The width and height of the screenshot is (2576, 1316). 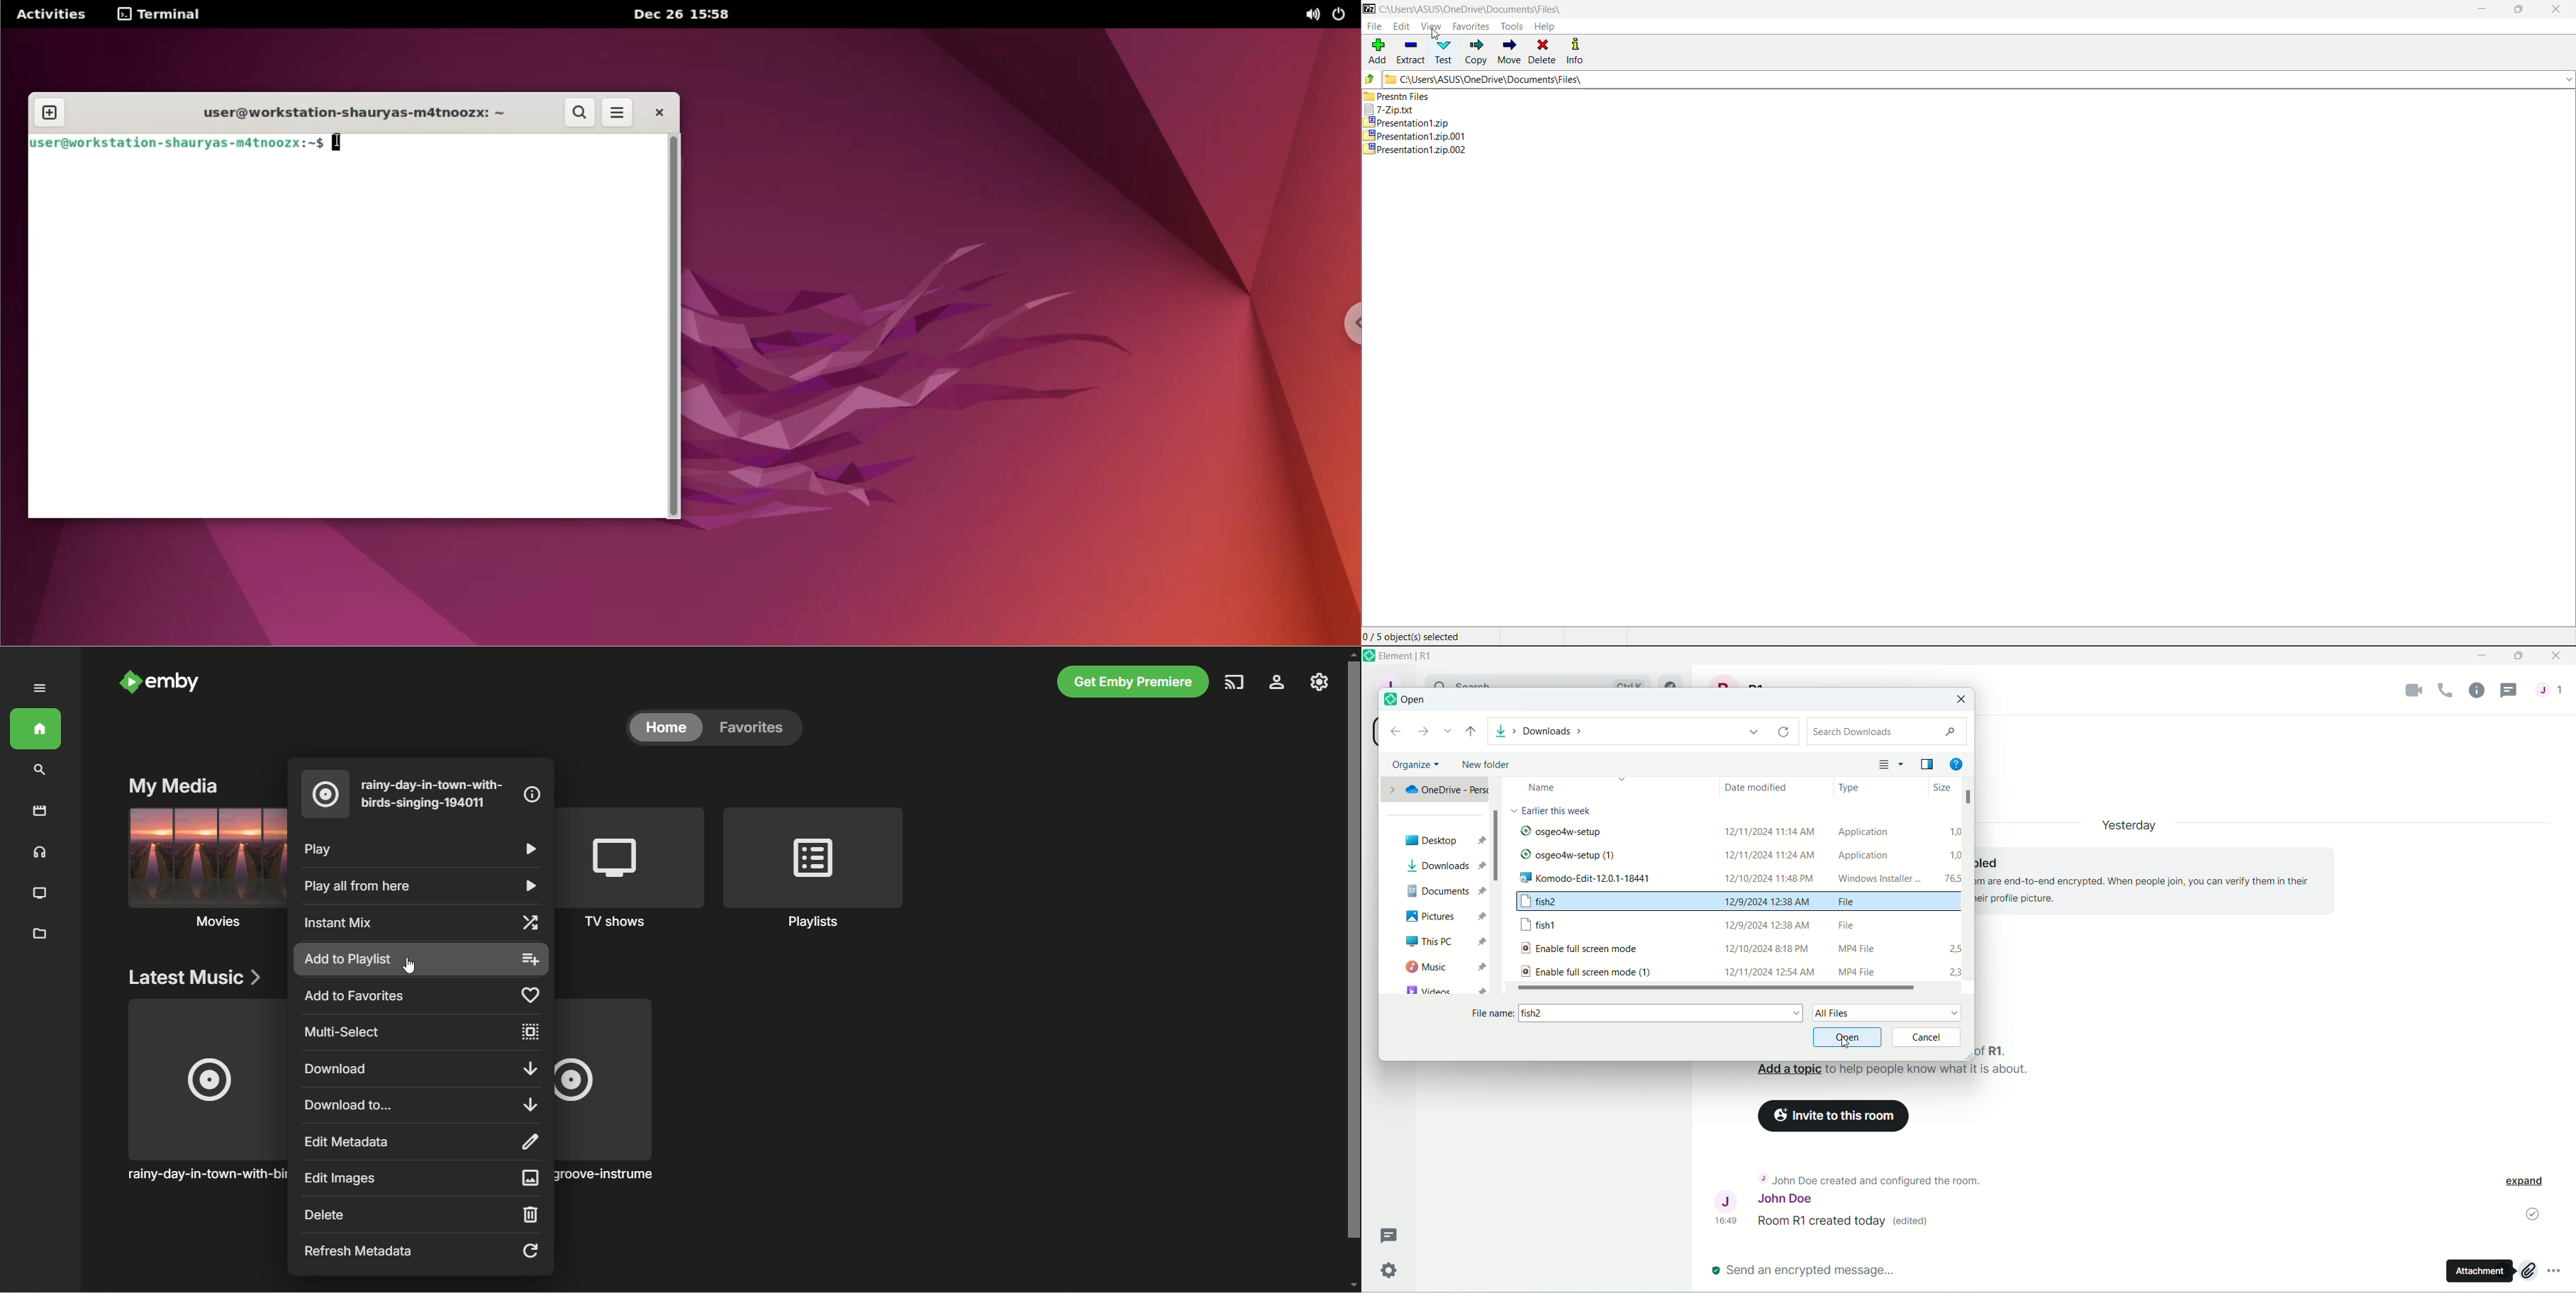 I want to click on 12/11/2024 11:24 AM, so click(x=1768, y=856).